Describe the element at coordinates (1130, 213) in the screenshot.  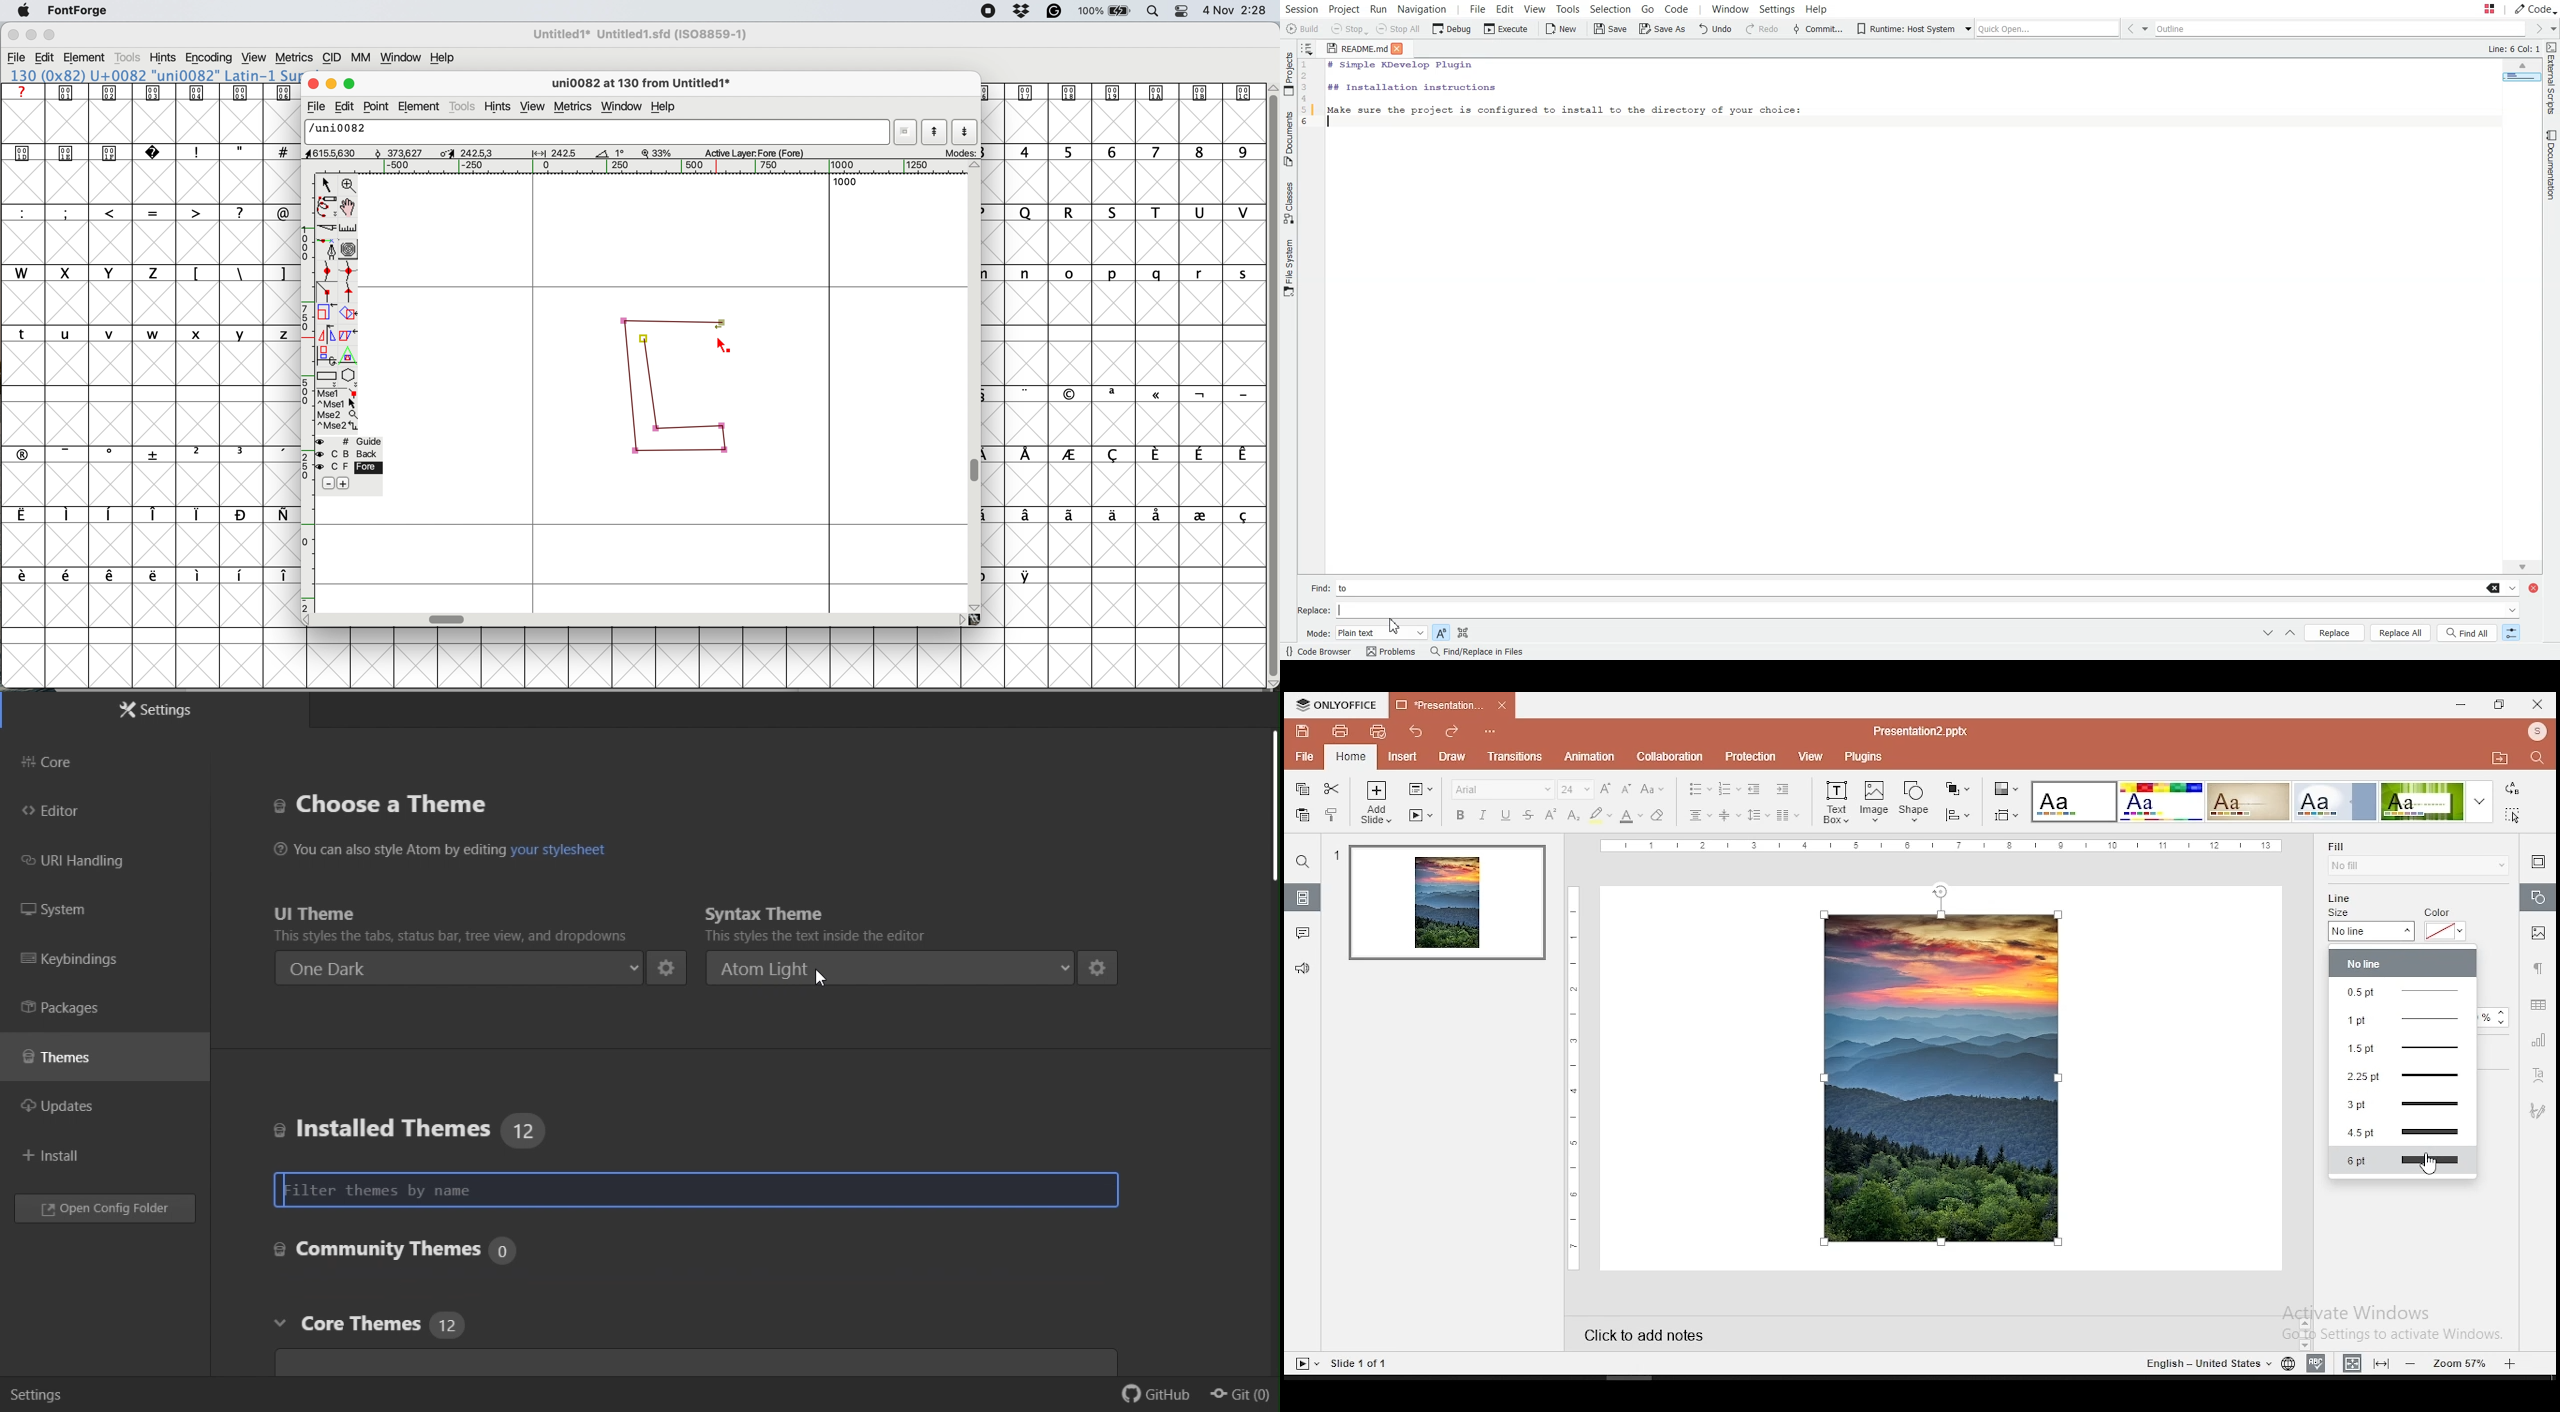
I see `uppercase letters` at that location.